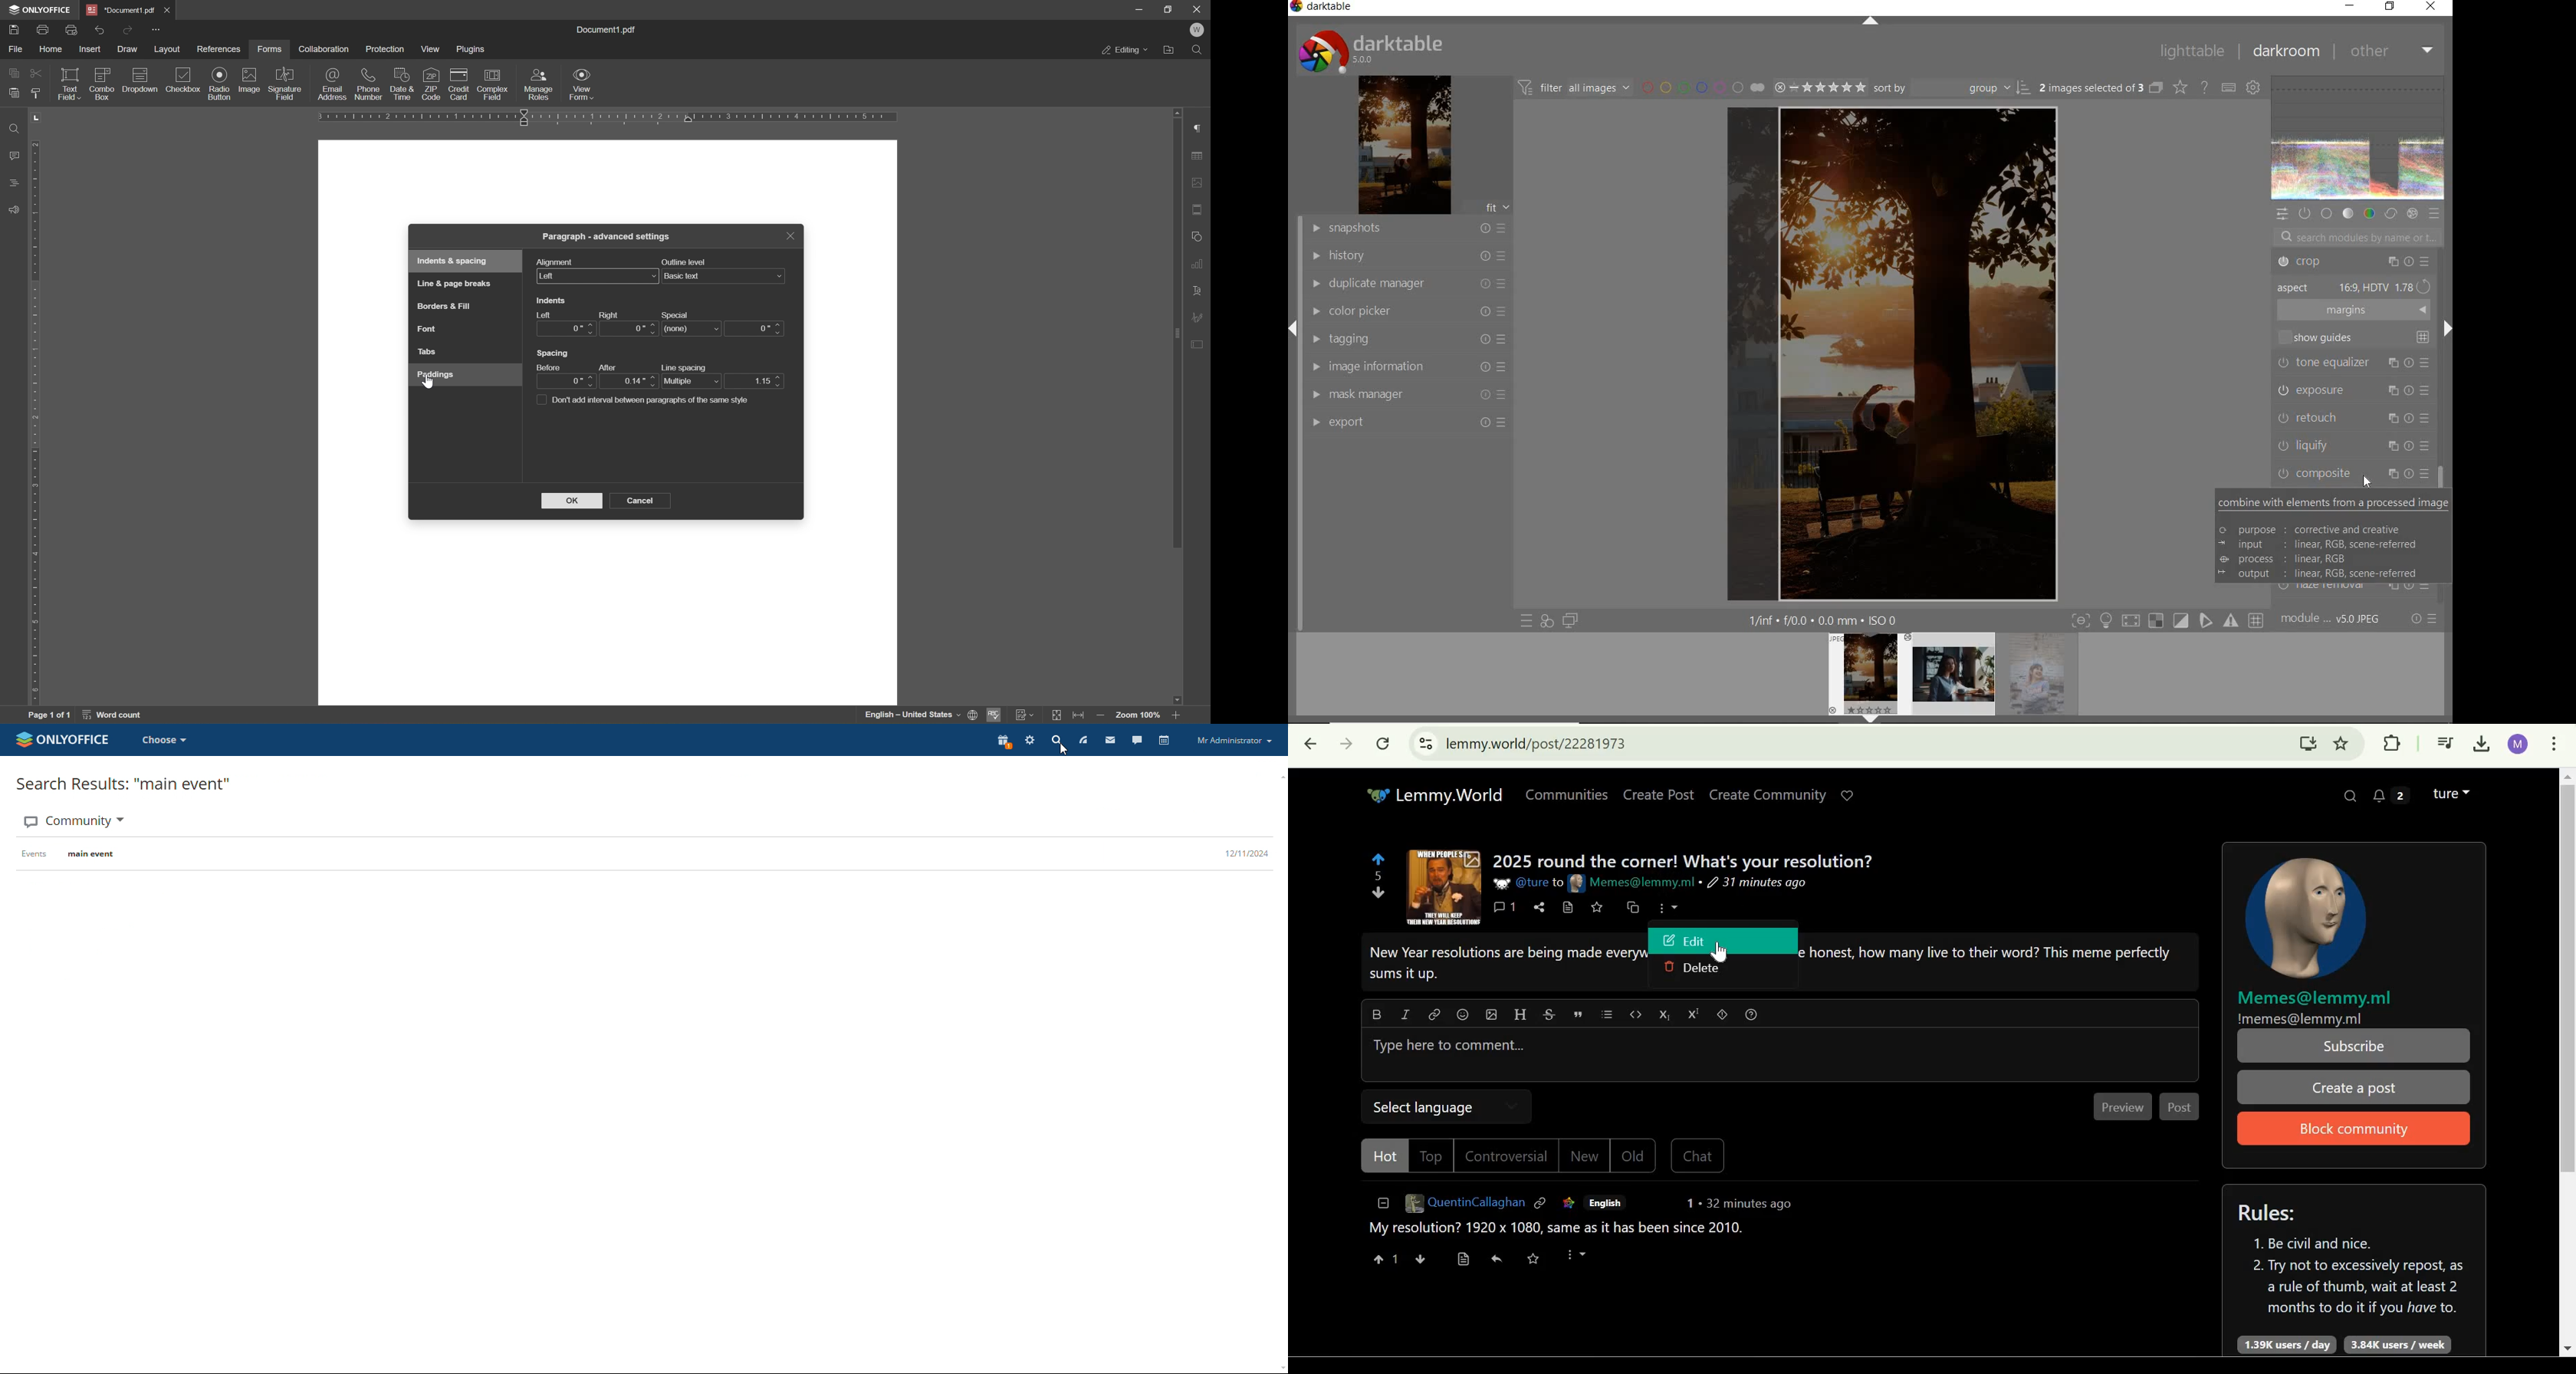 Image resolution: width=2576 pixels, height=1400 pixels. Describe the element at coordinates (2391, 51) in the screenshot. I see `other` at that location.